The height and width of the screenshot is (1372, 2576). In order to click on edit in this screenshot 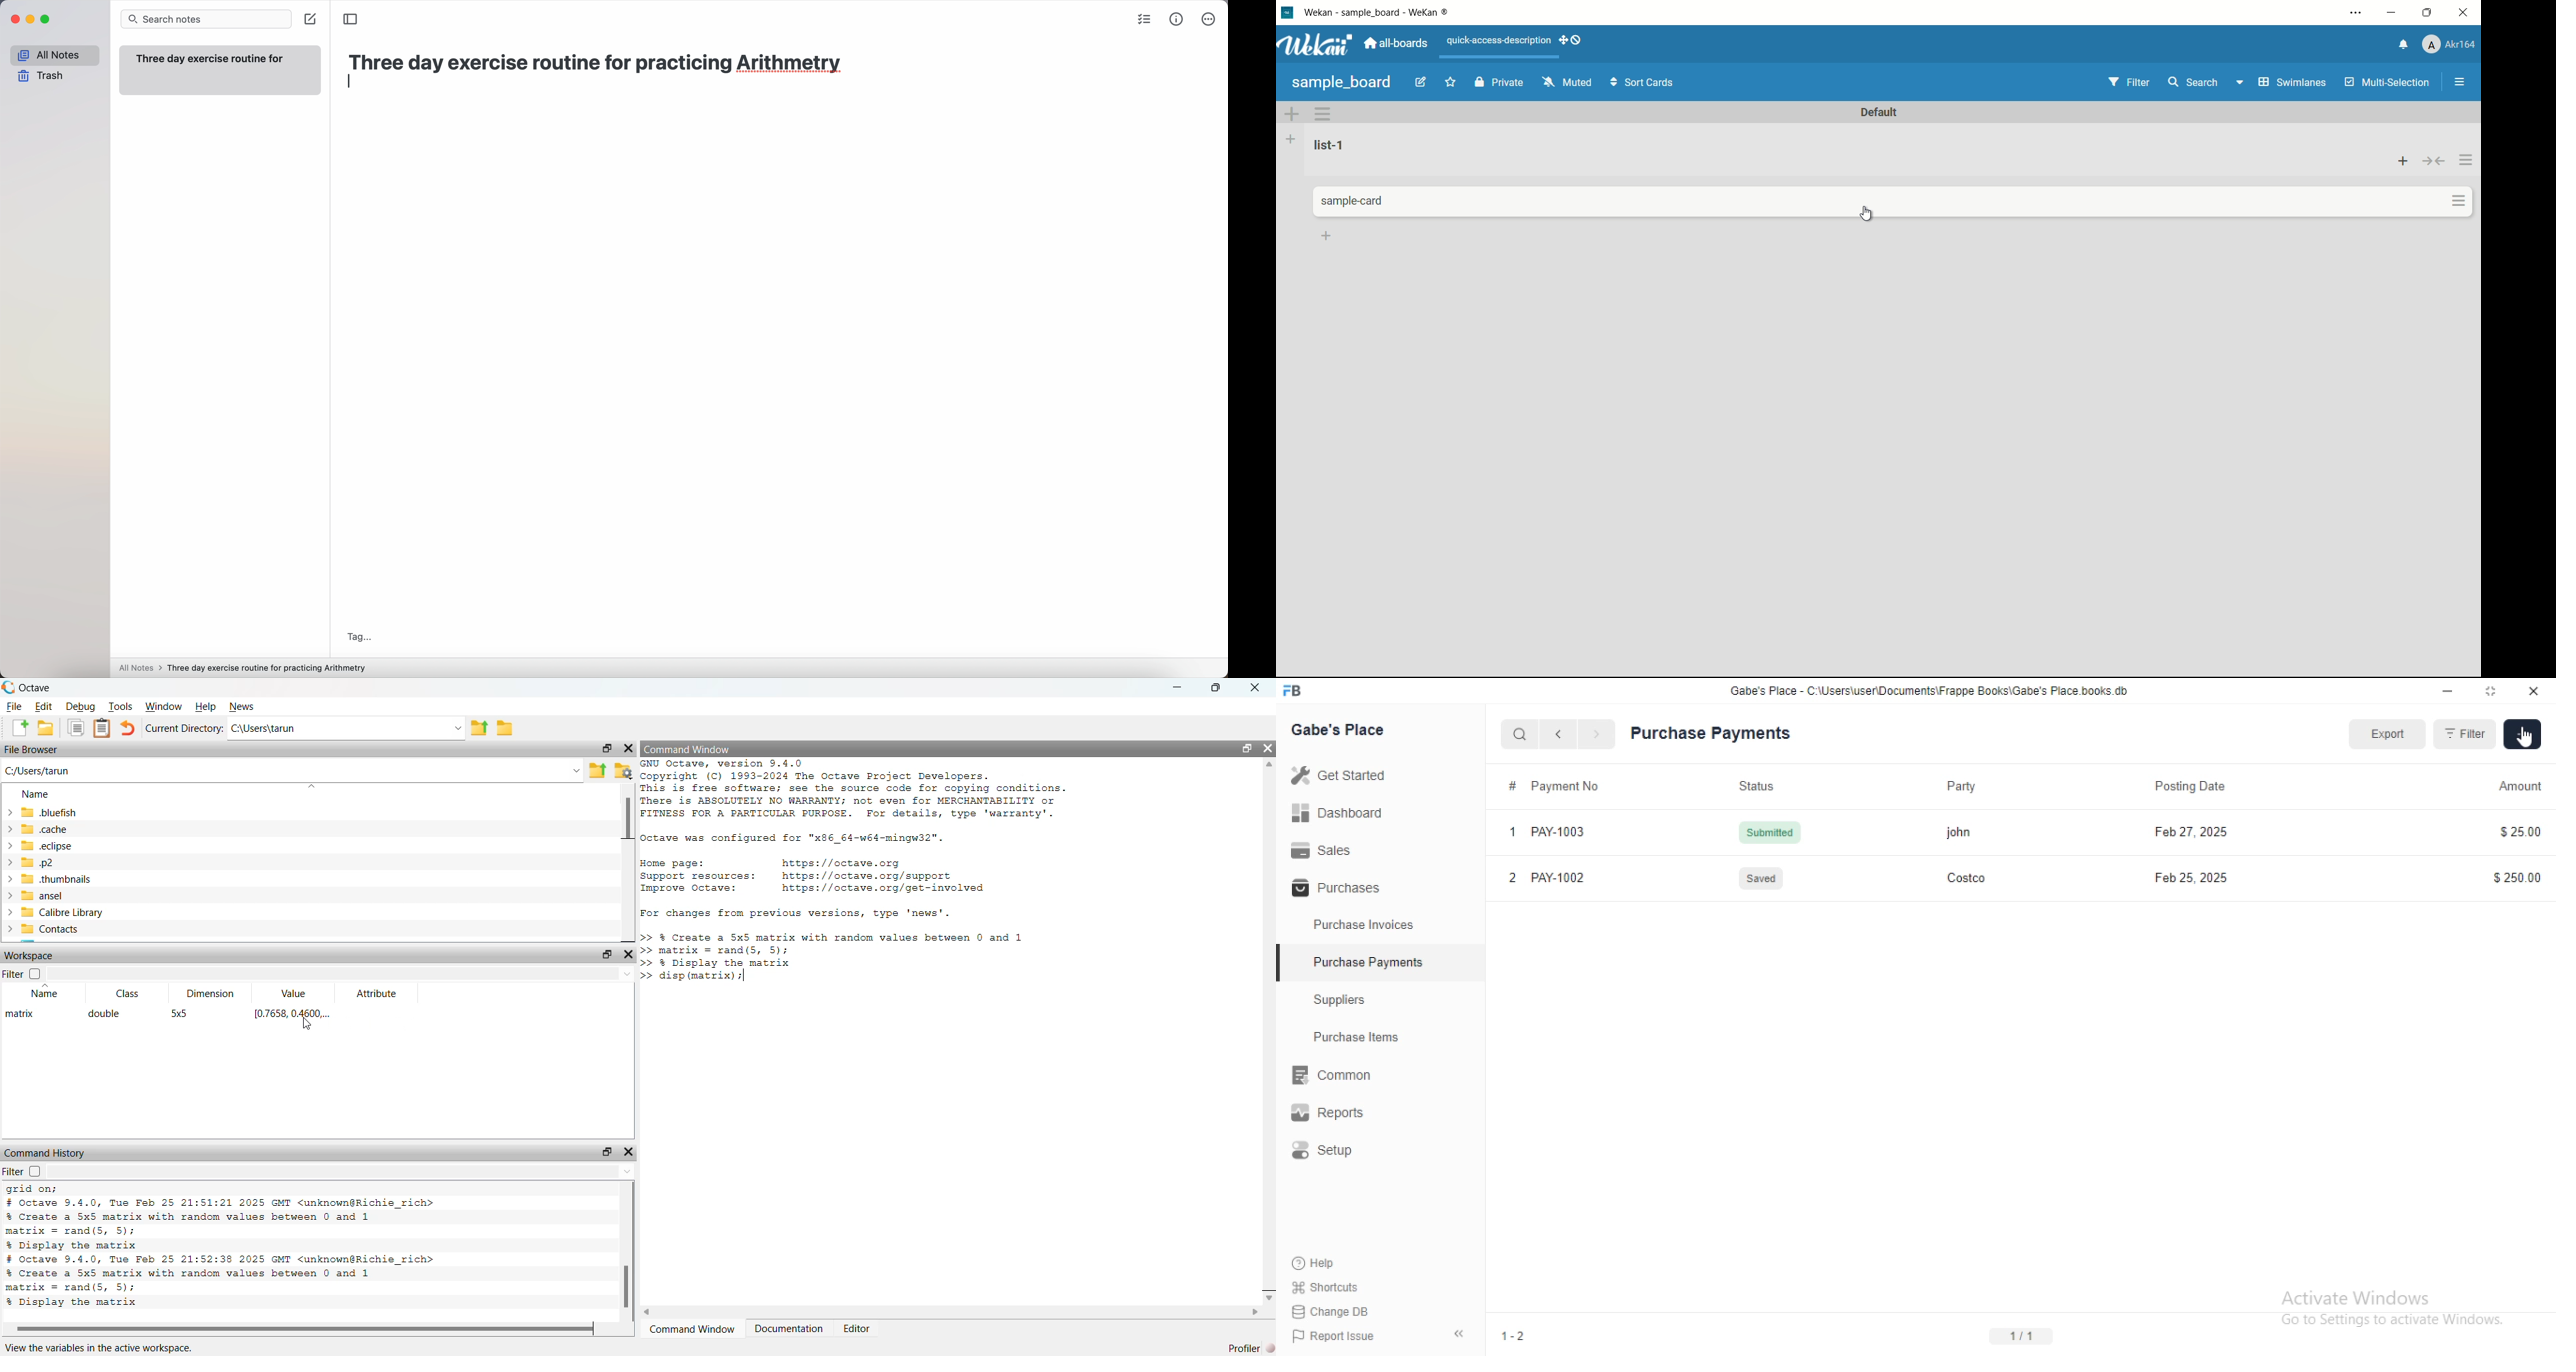, I will do `click(1421, 83)`.